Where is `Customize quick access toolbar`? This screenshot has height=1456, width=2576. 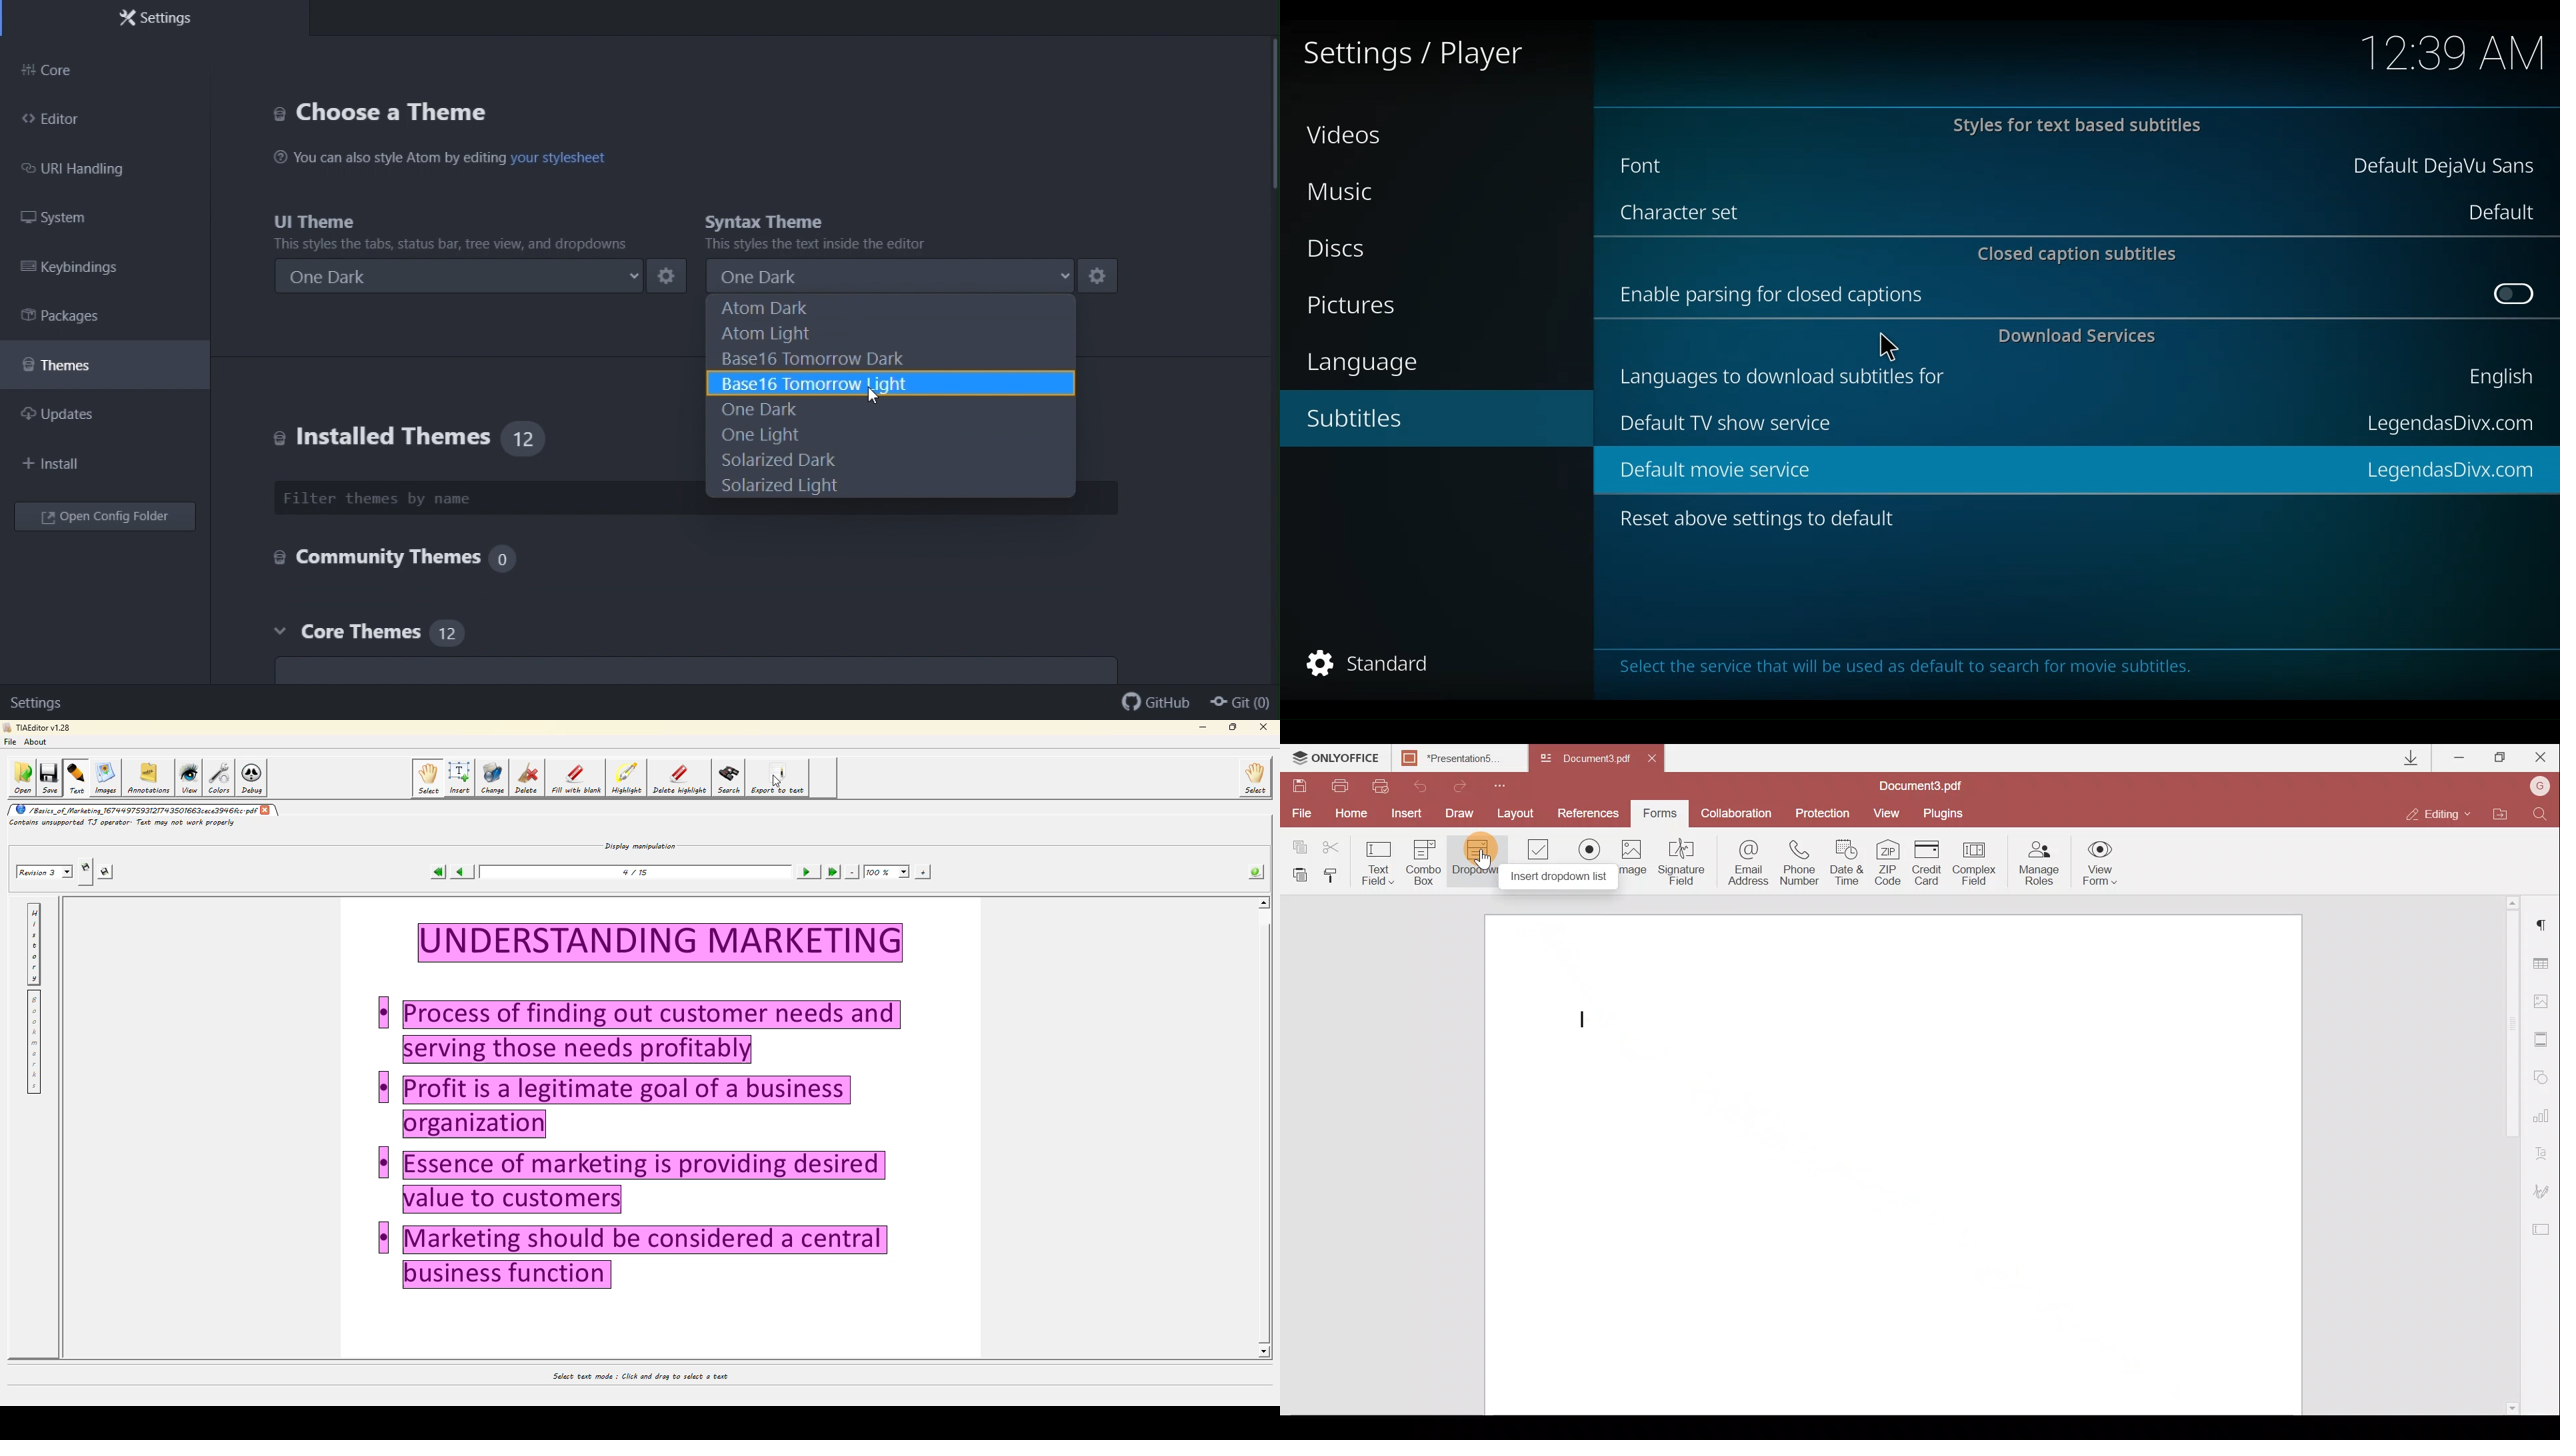 Customize quick access toolbar is located at coordinates (1495, 784).